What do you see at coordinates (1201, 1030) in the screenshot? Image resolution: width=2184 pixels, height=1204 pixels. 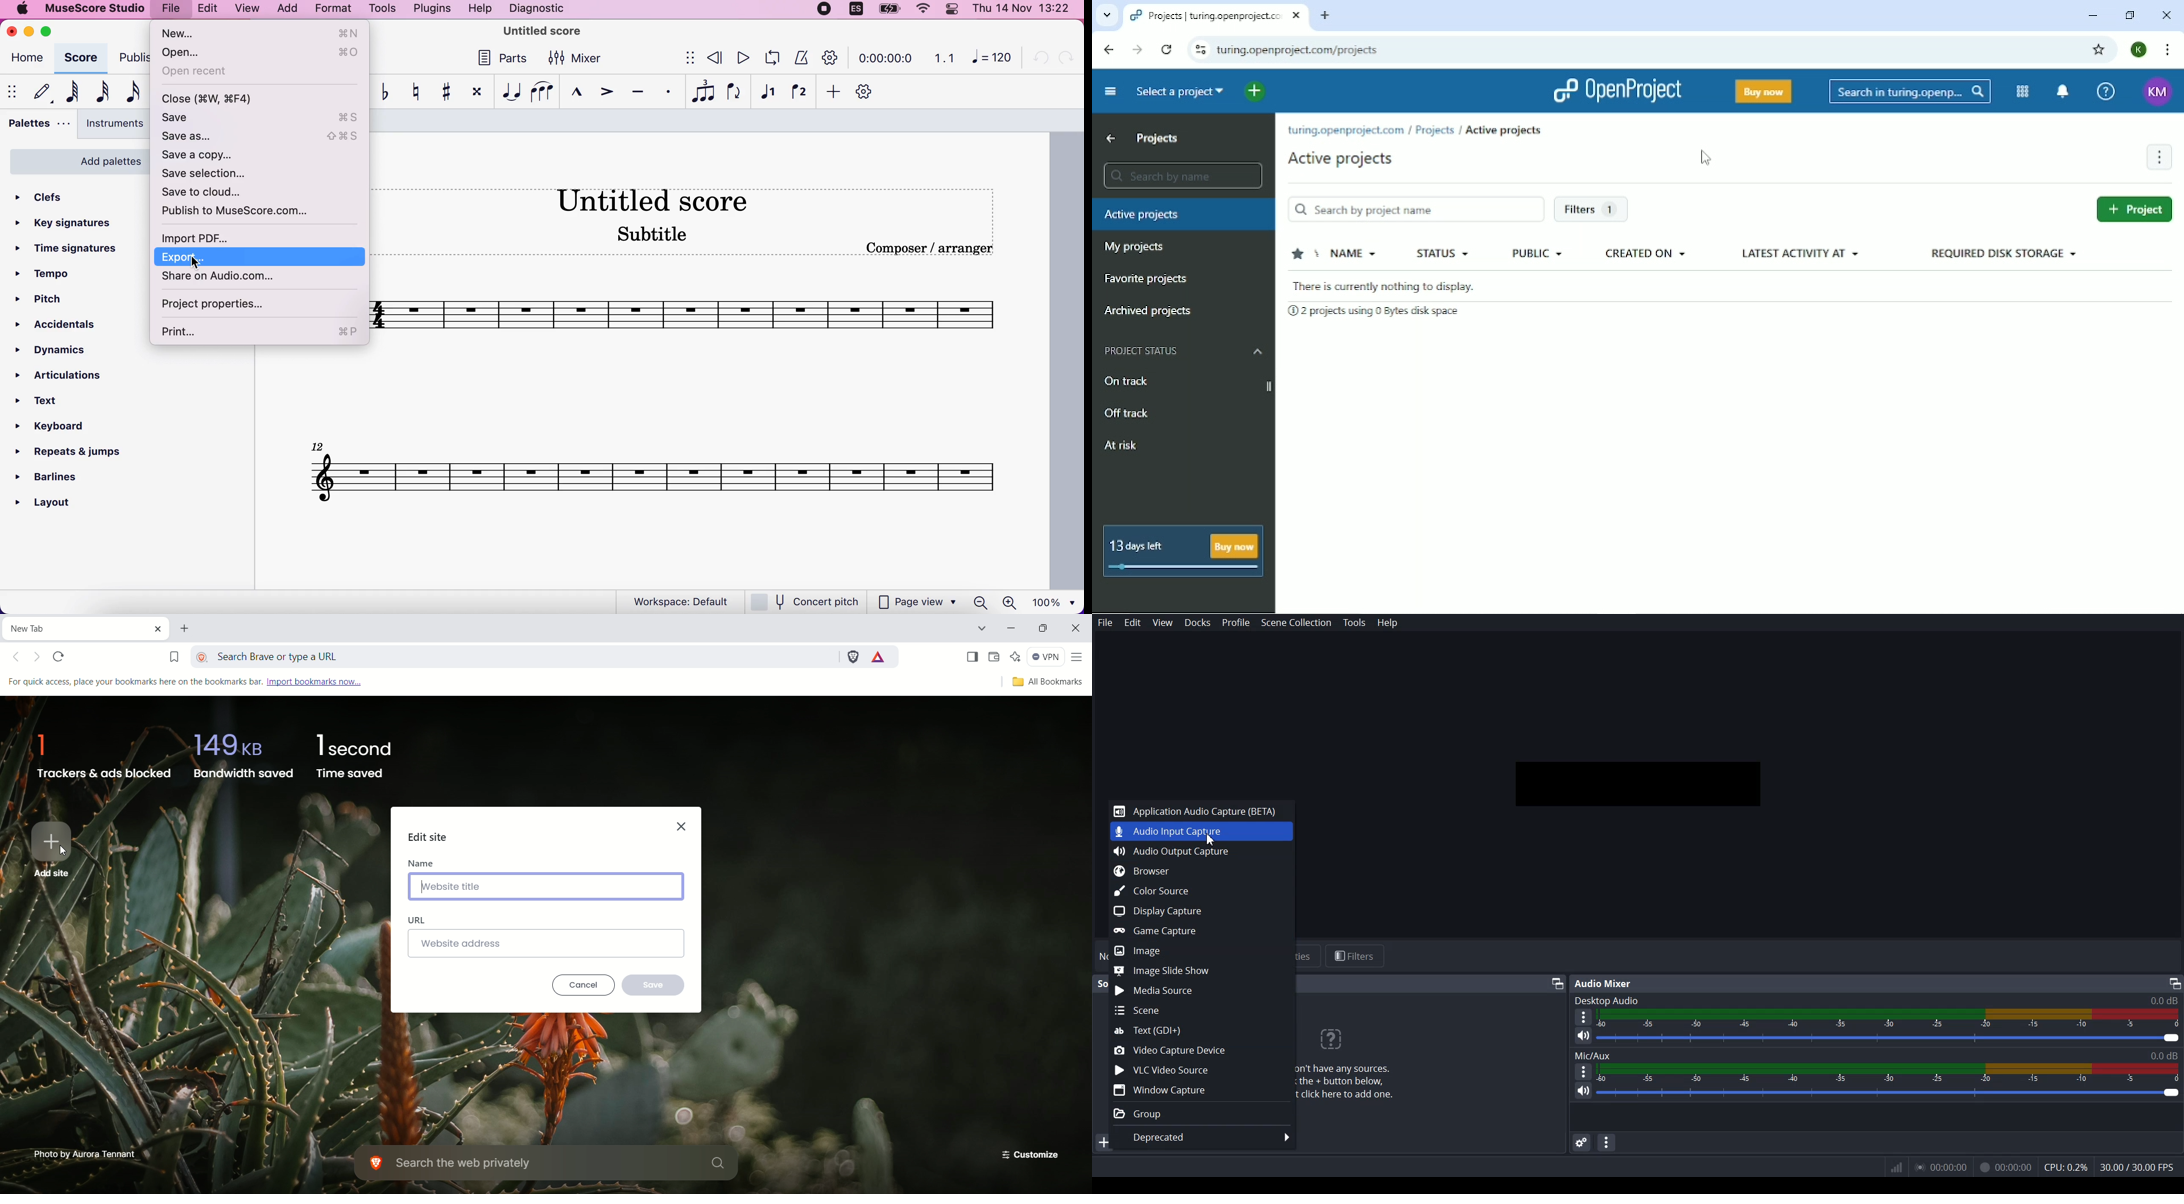 I see `Text GDI+` at bounding box center [1201, 1030].